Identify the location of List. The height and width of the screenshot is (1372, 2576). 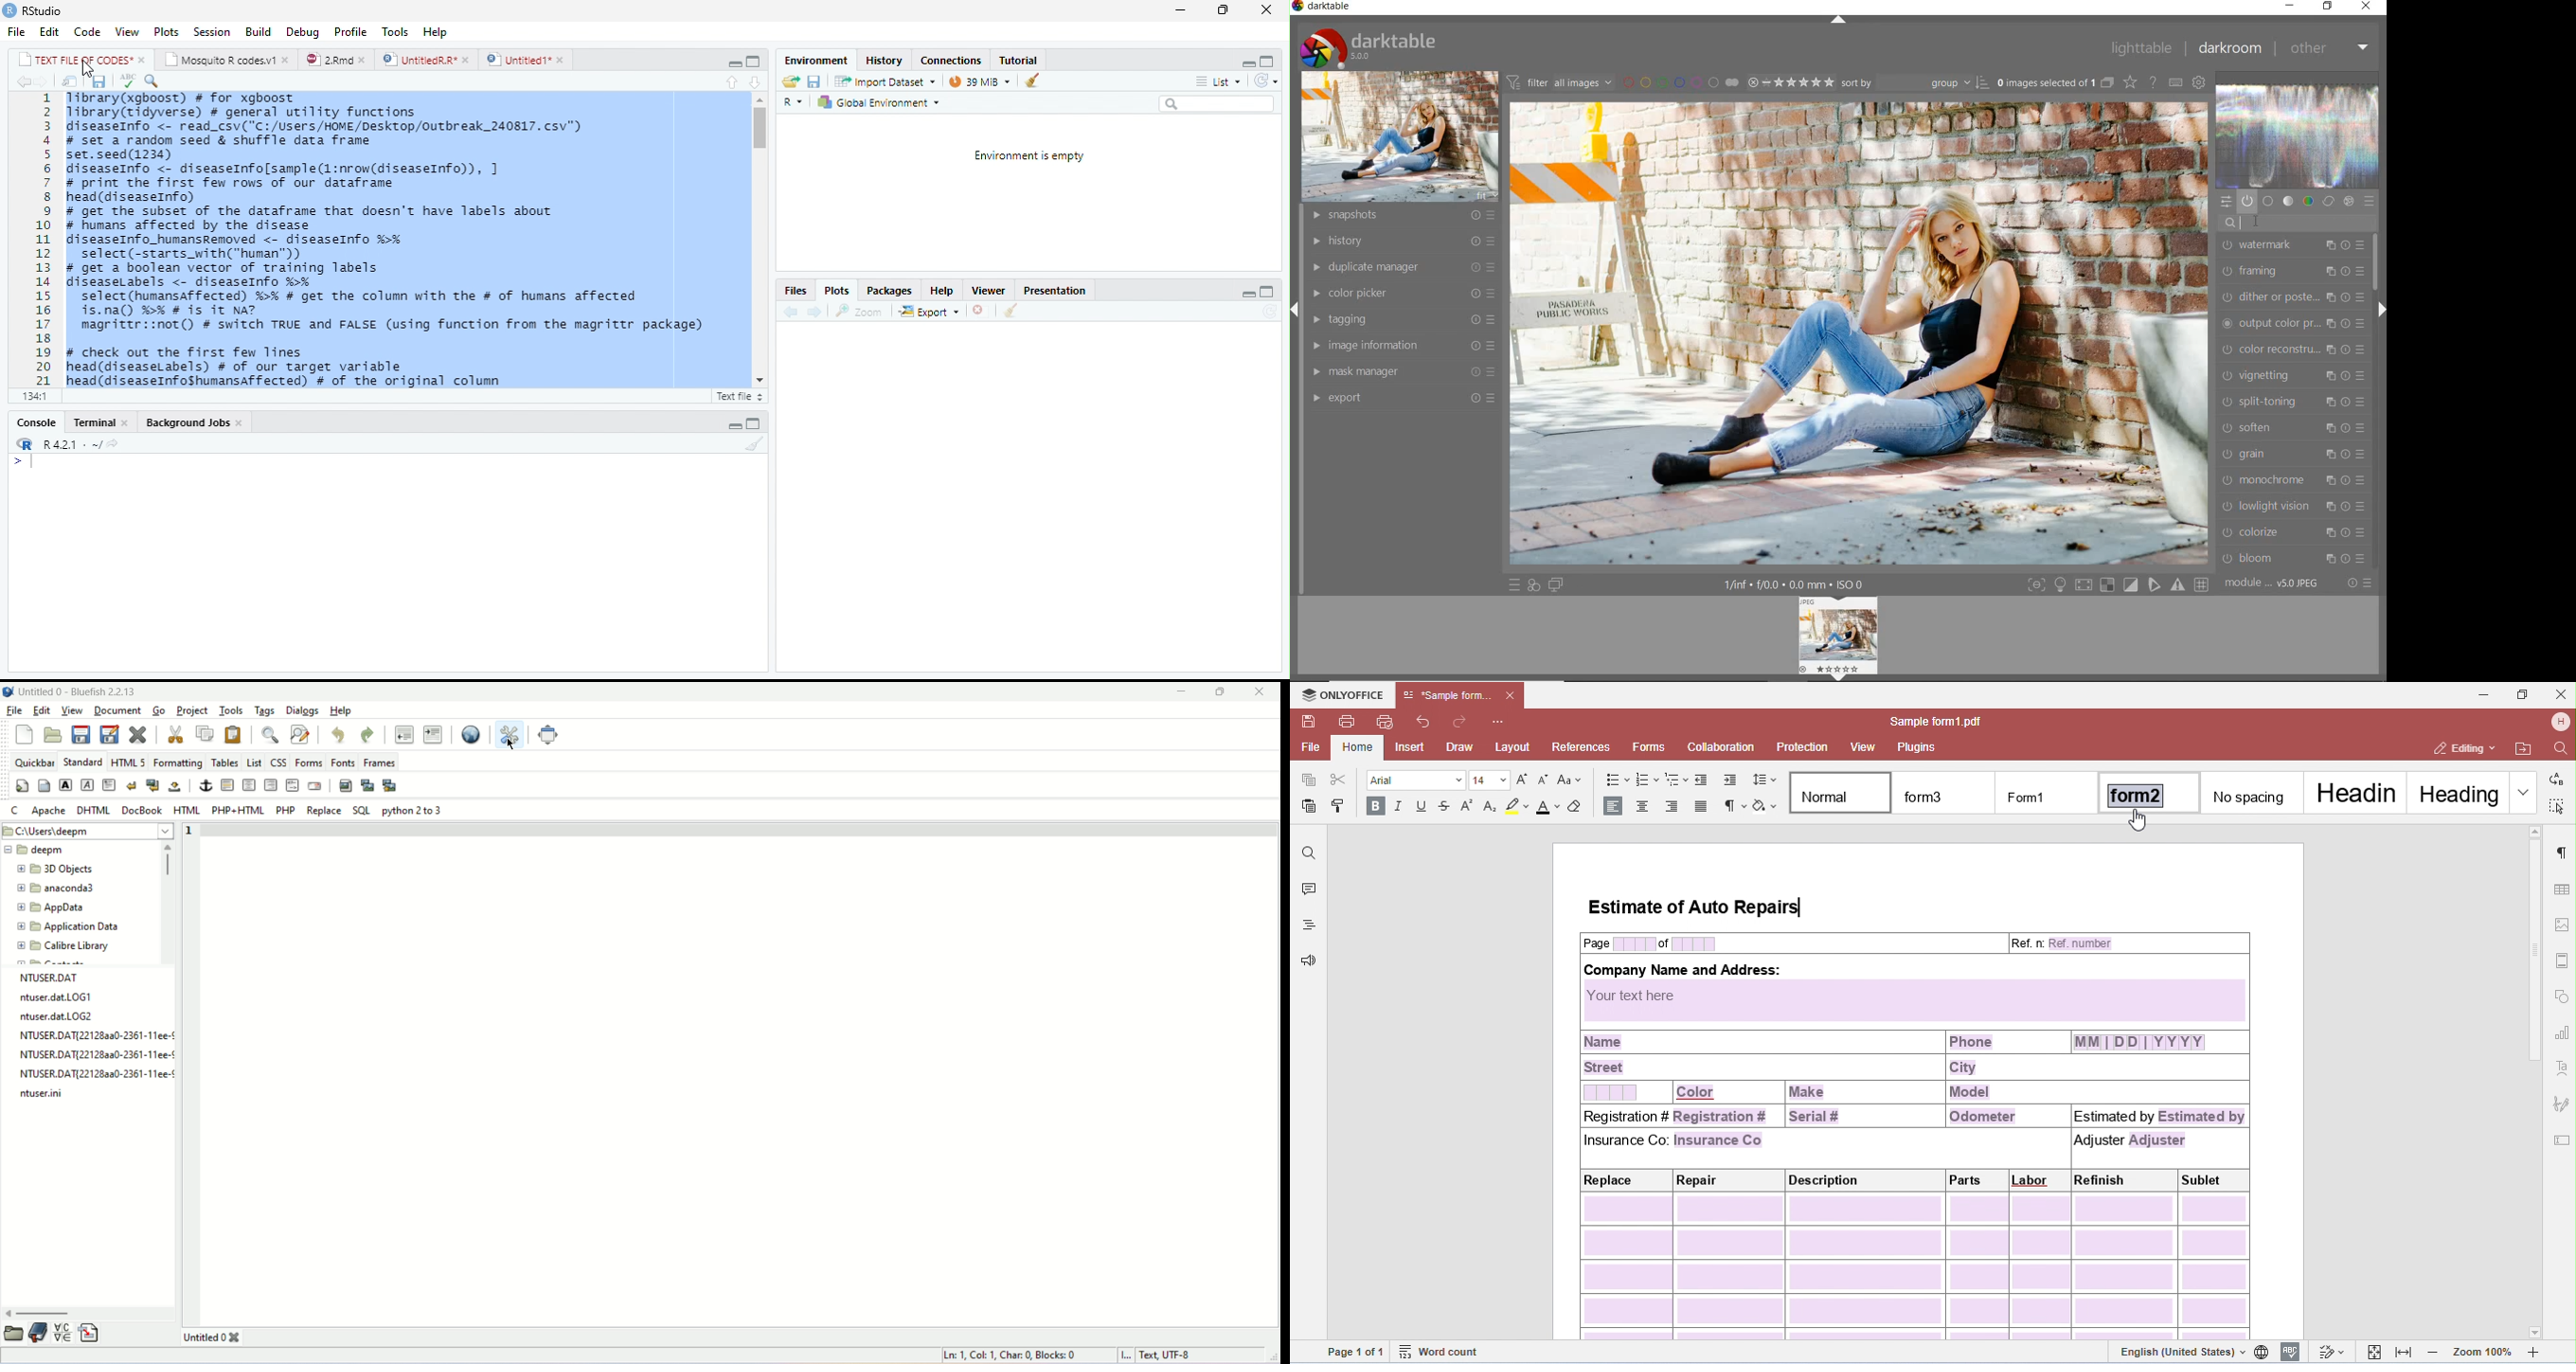
(1217, 80).